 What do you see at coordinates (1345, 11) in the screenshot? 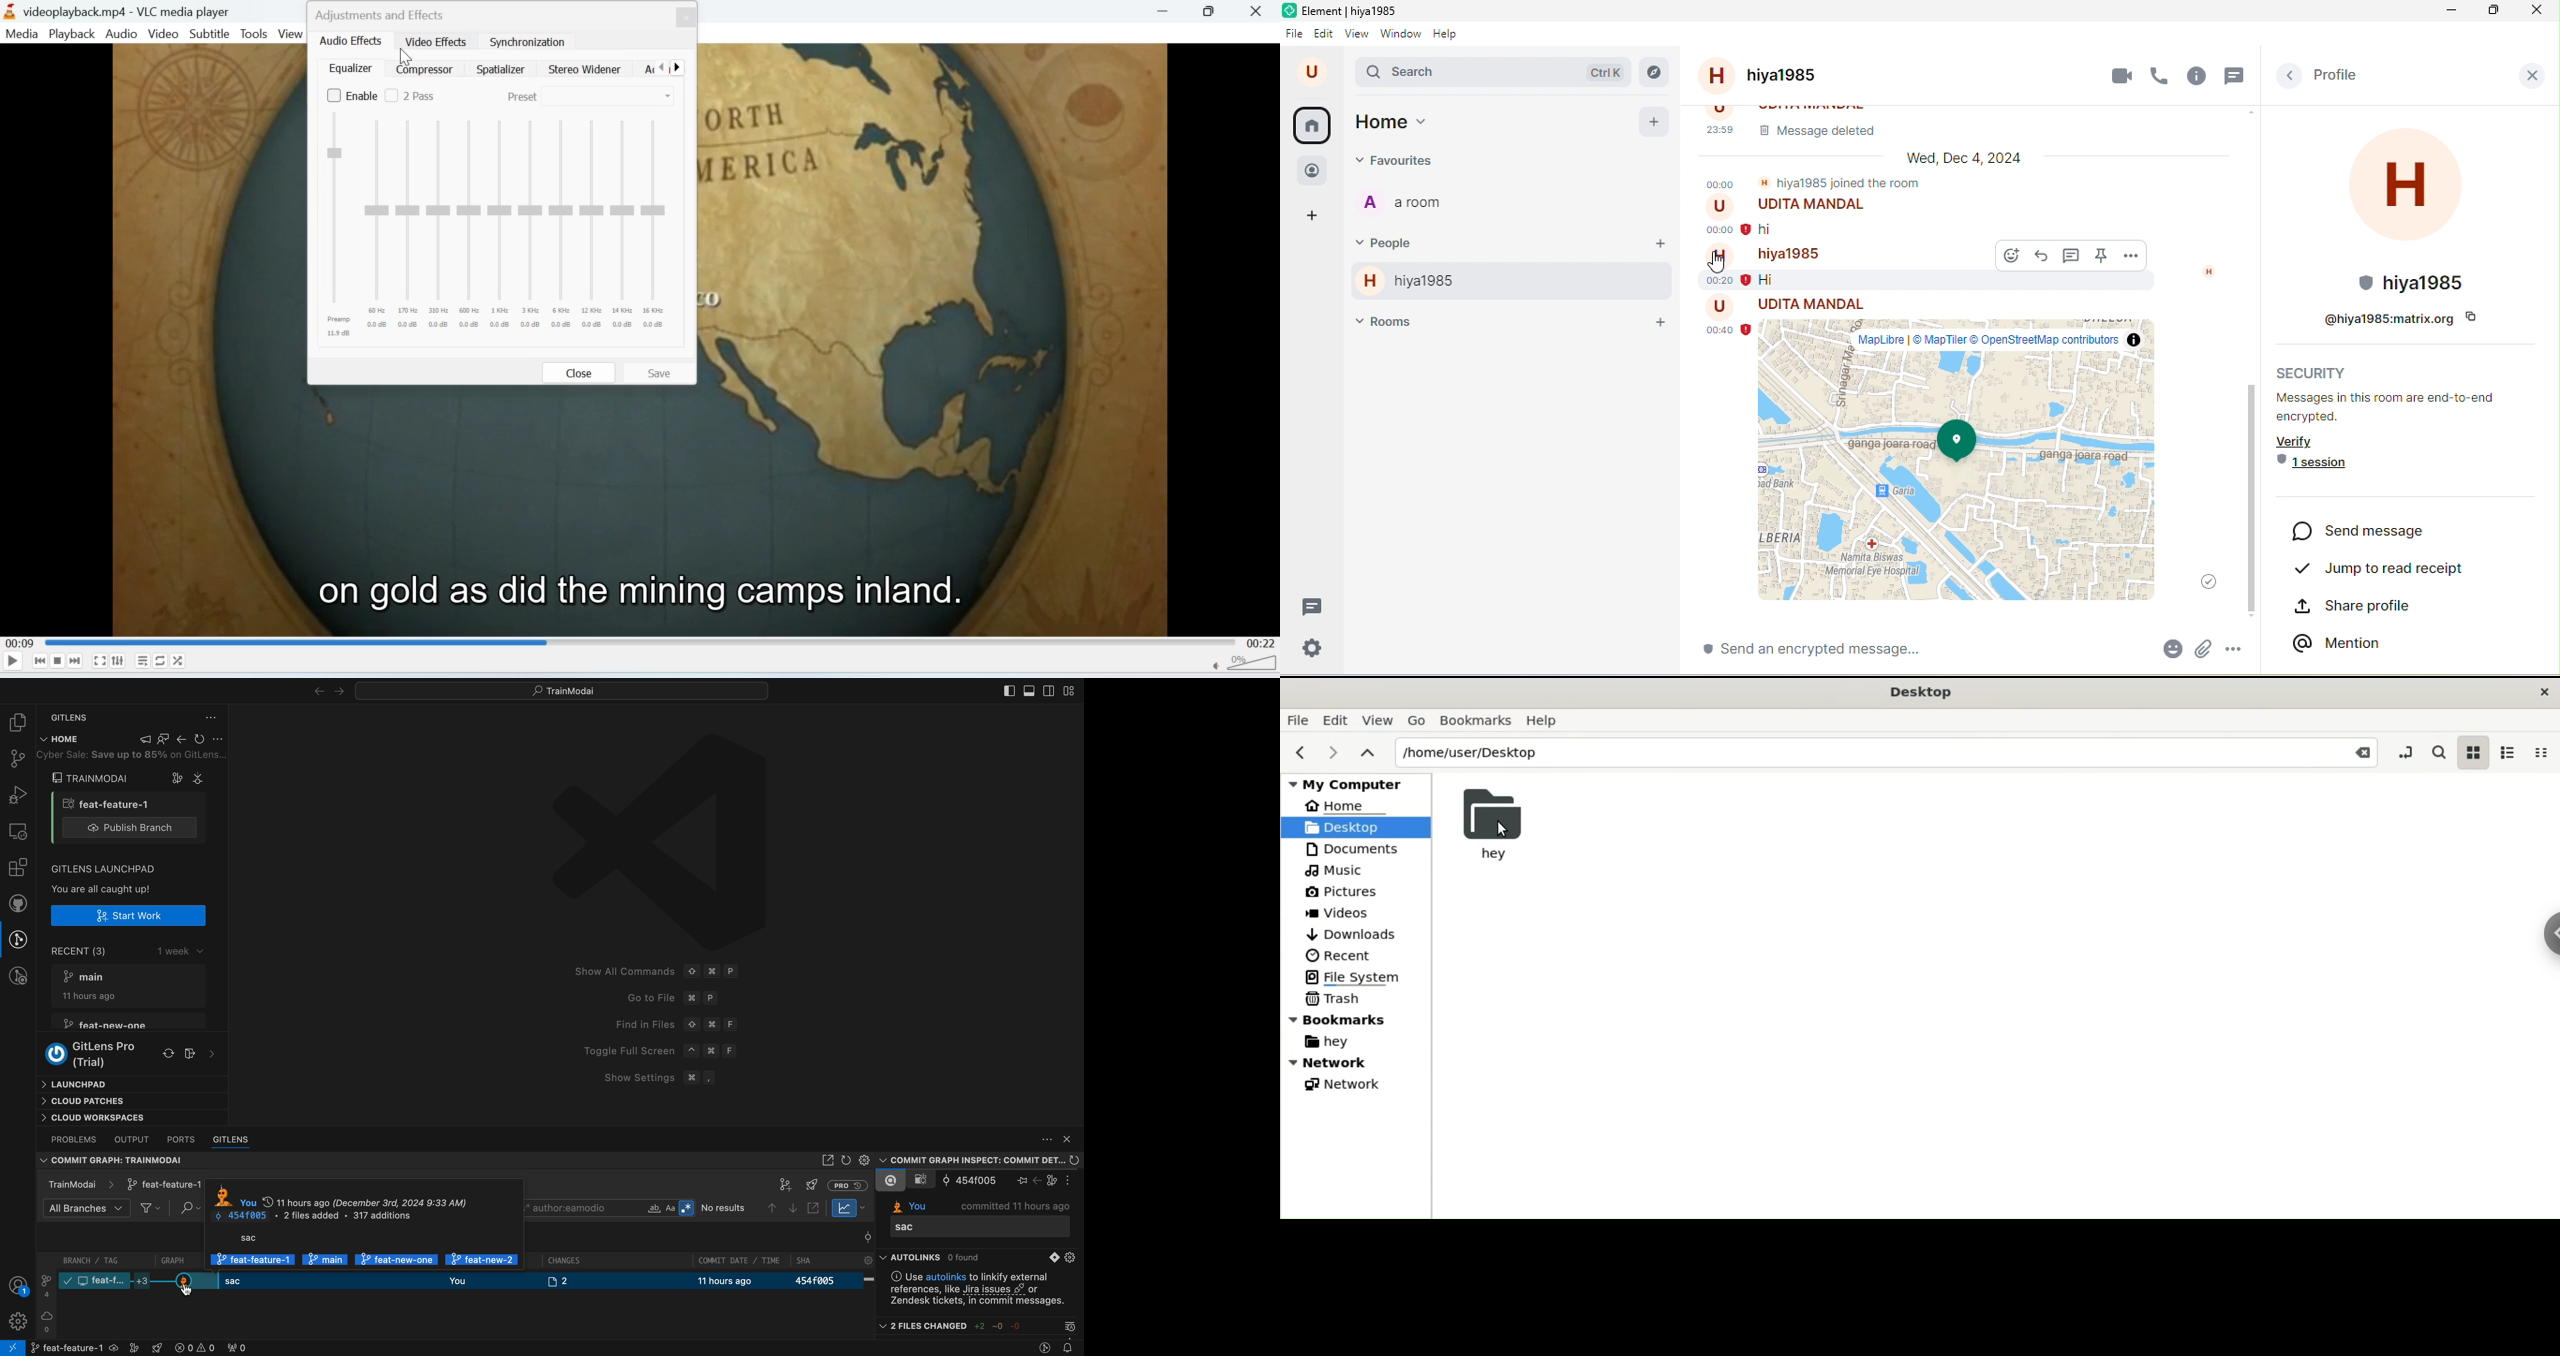
I see `Element | hiya1985` at bounding box center [1345, 11].